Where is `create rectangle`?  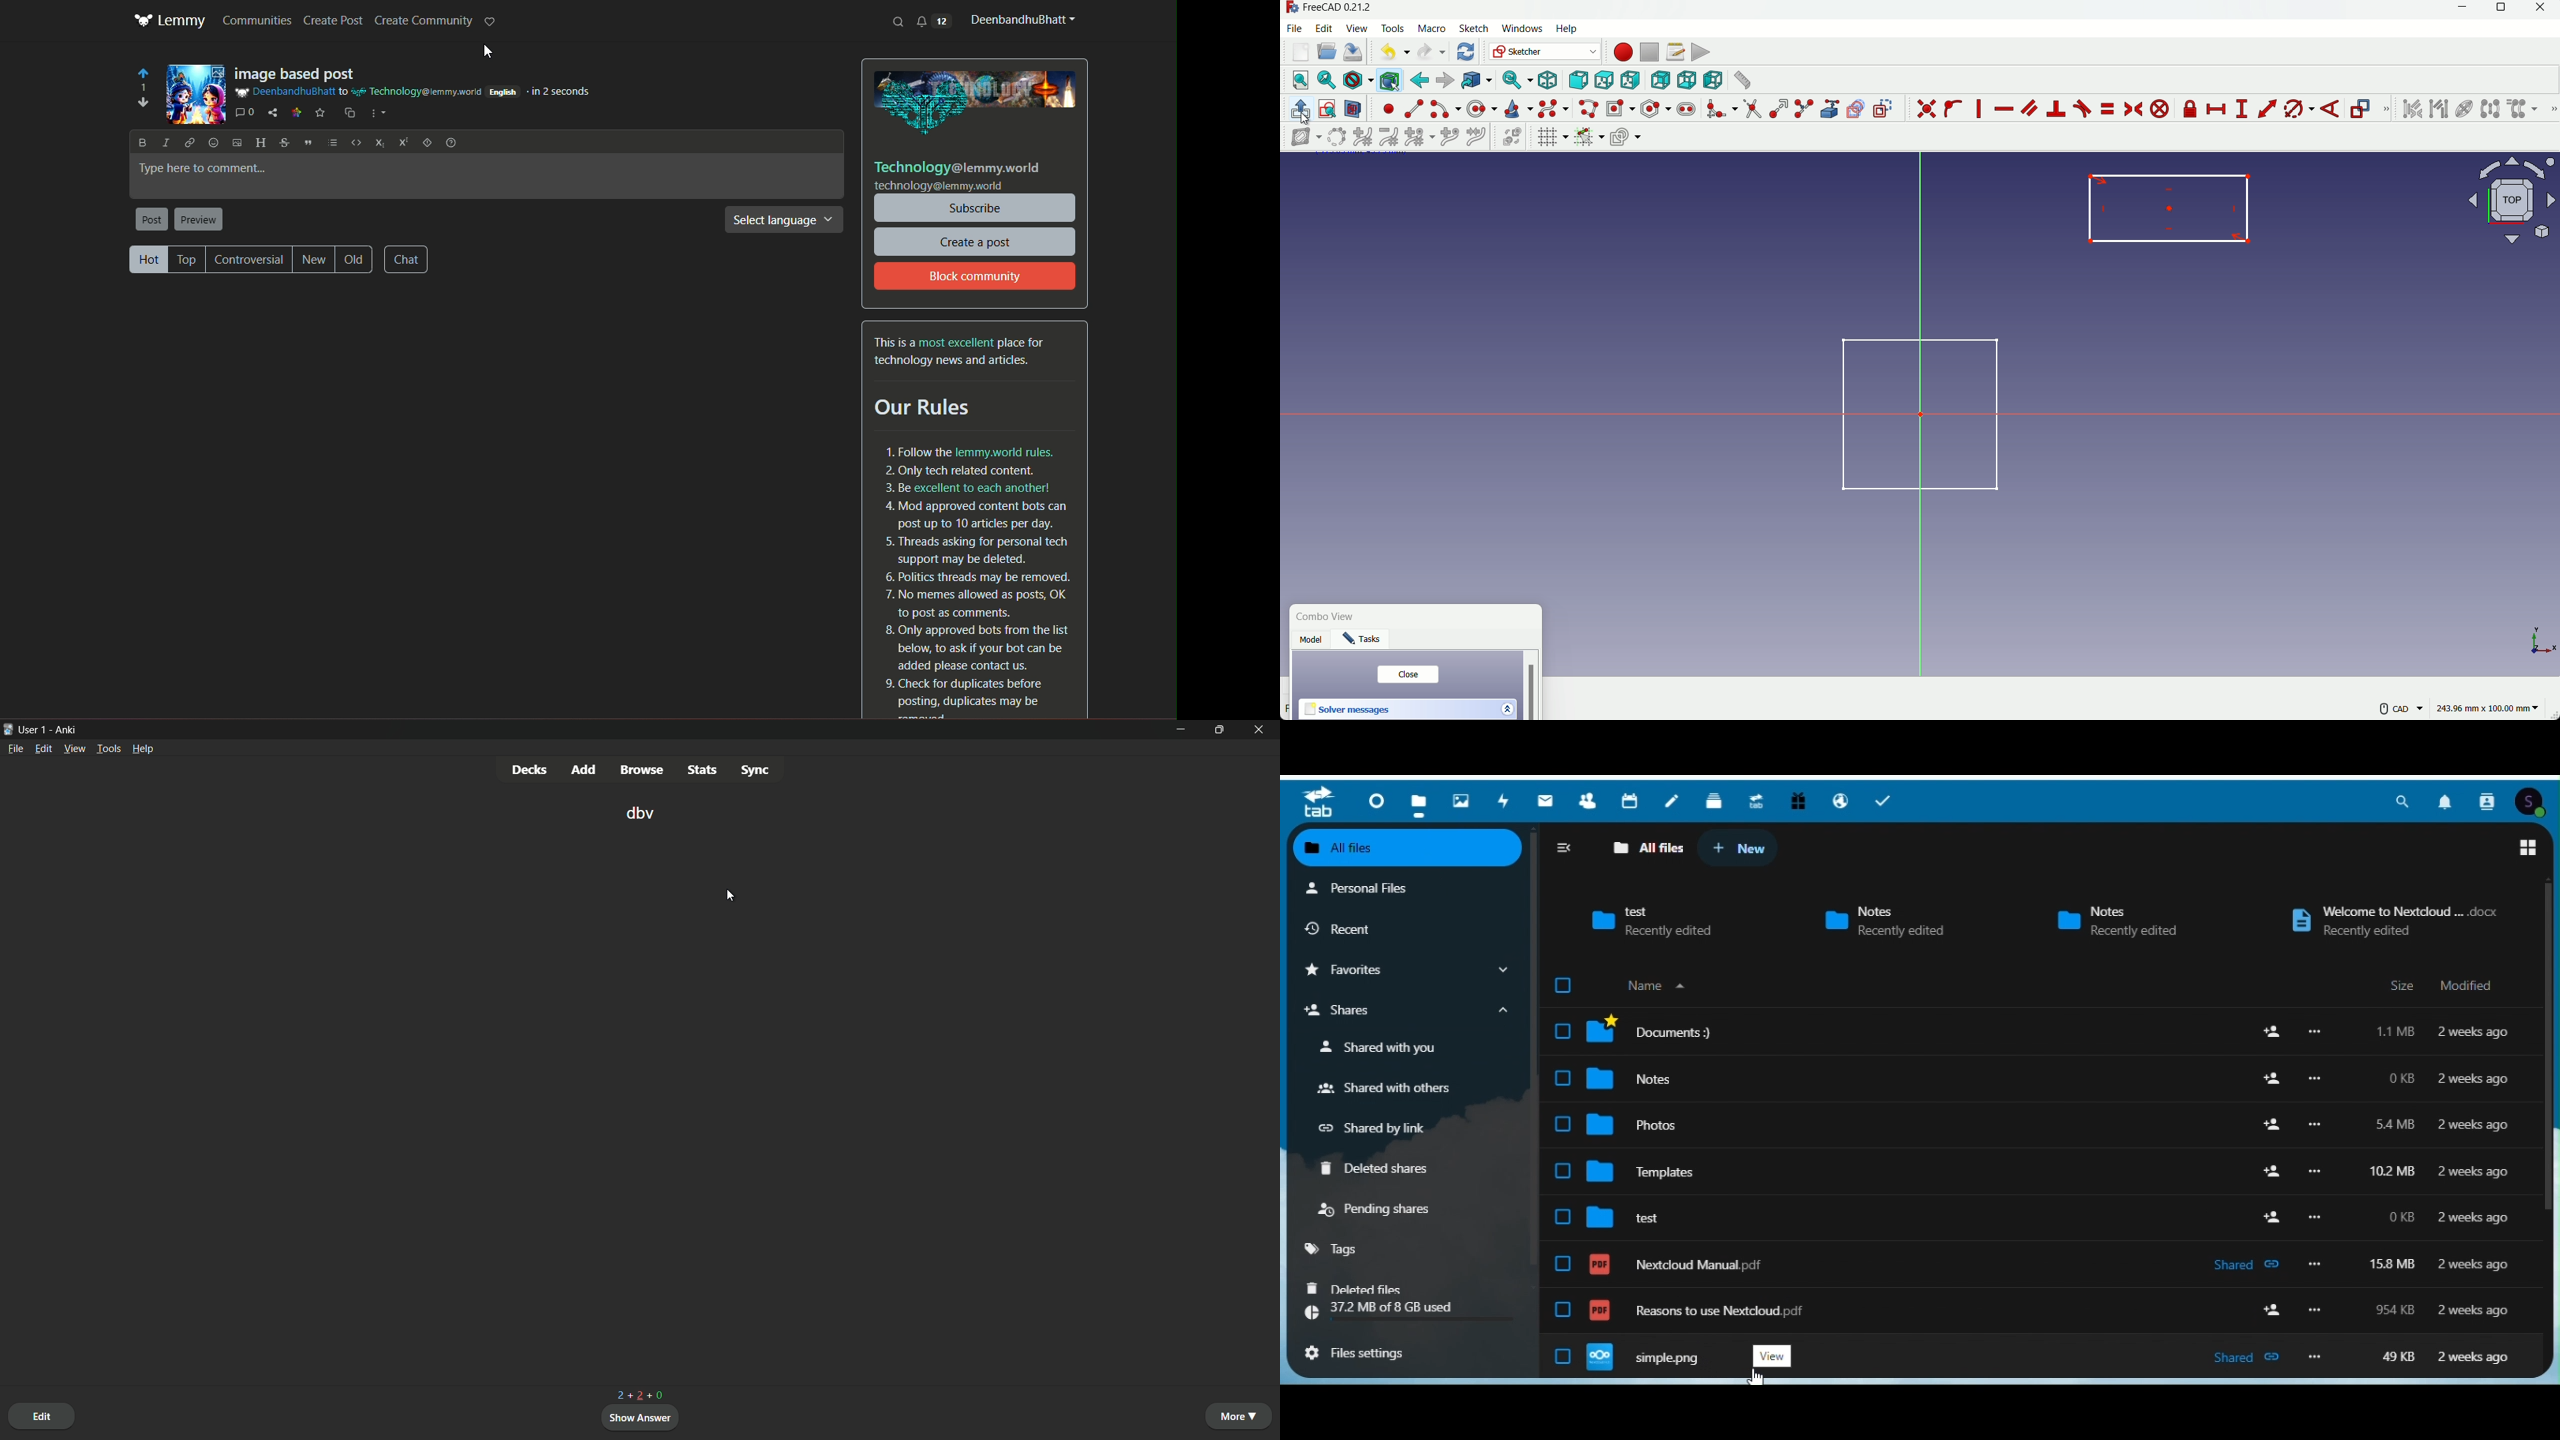
create rectangle is located at coordinates (1619, 108).